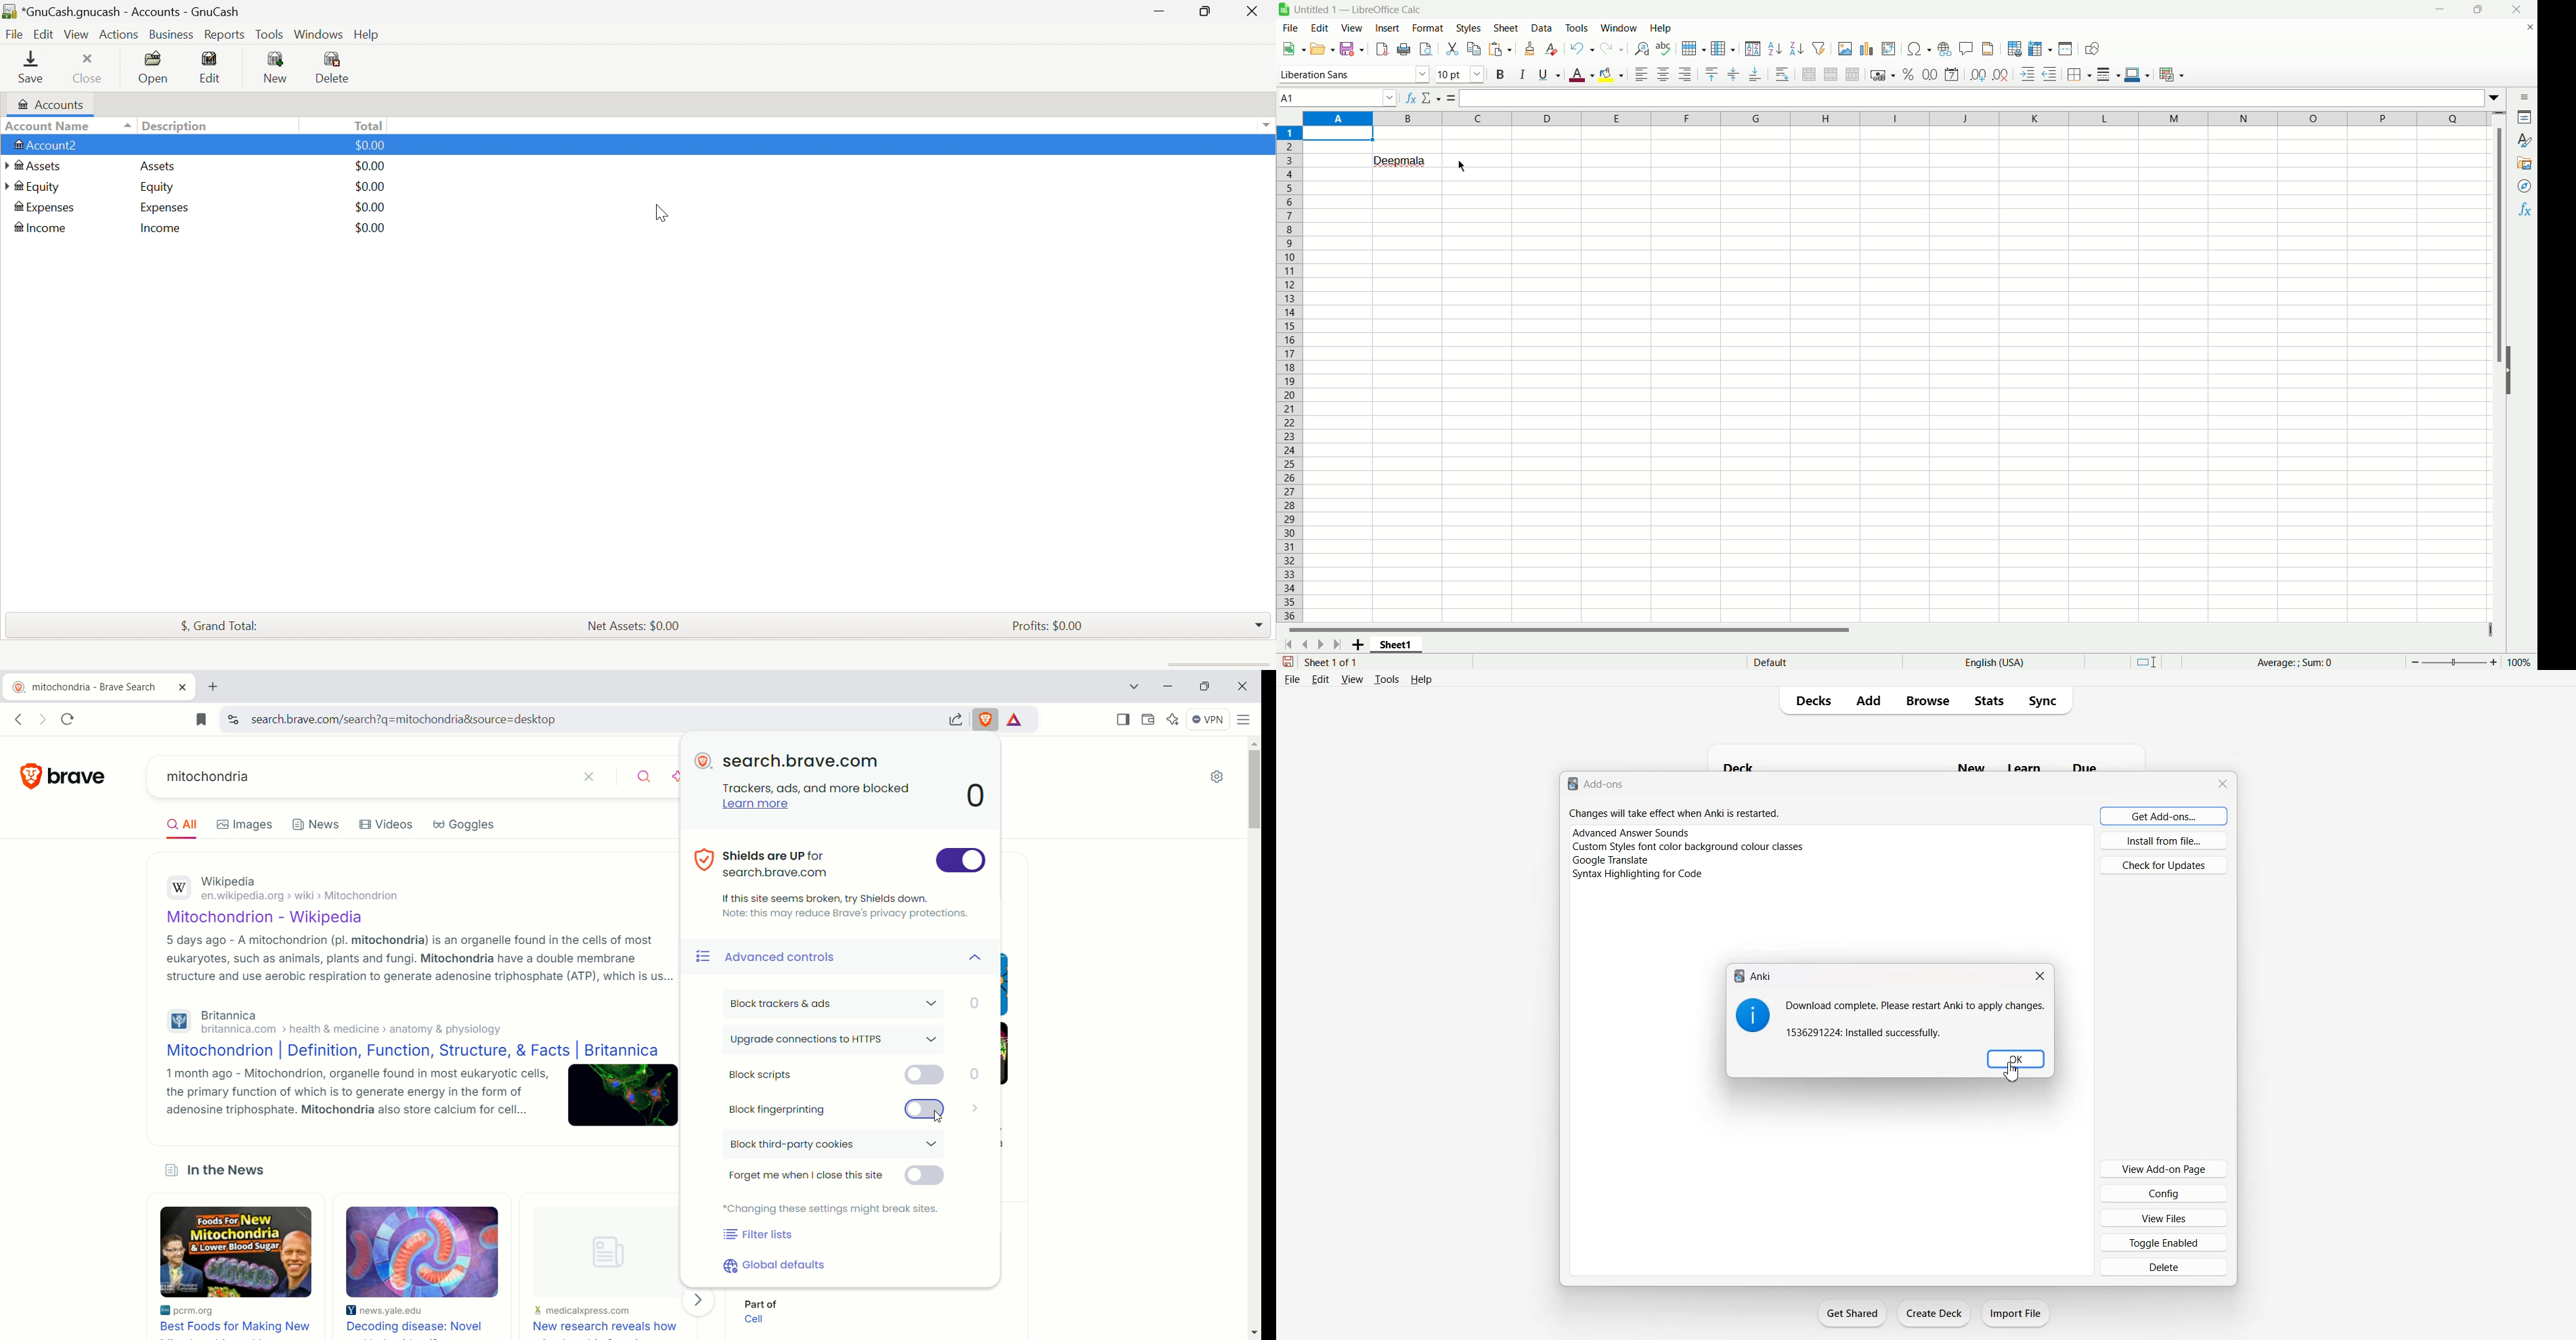 This screenshot has height=1344, width=2576. Describe the element at coordinates (1502, 74) in the screenshot. I see `Bold` at that location.